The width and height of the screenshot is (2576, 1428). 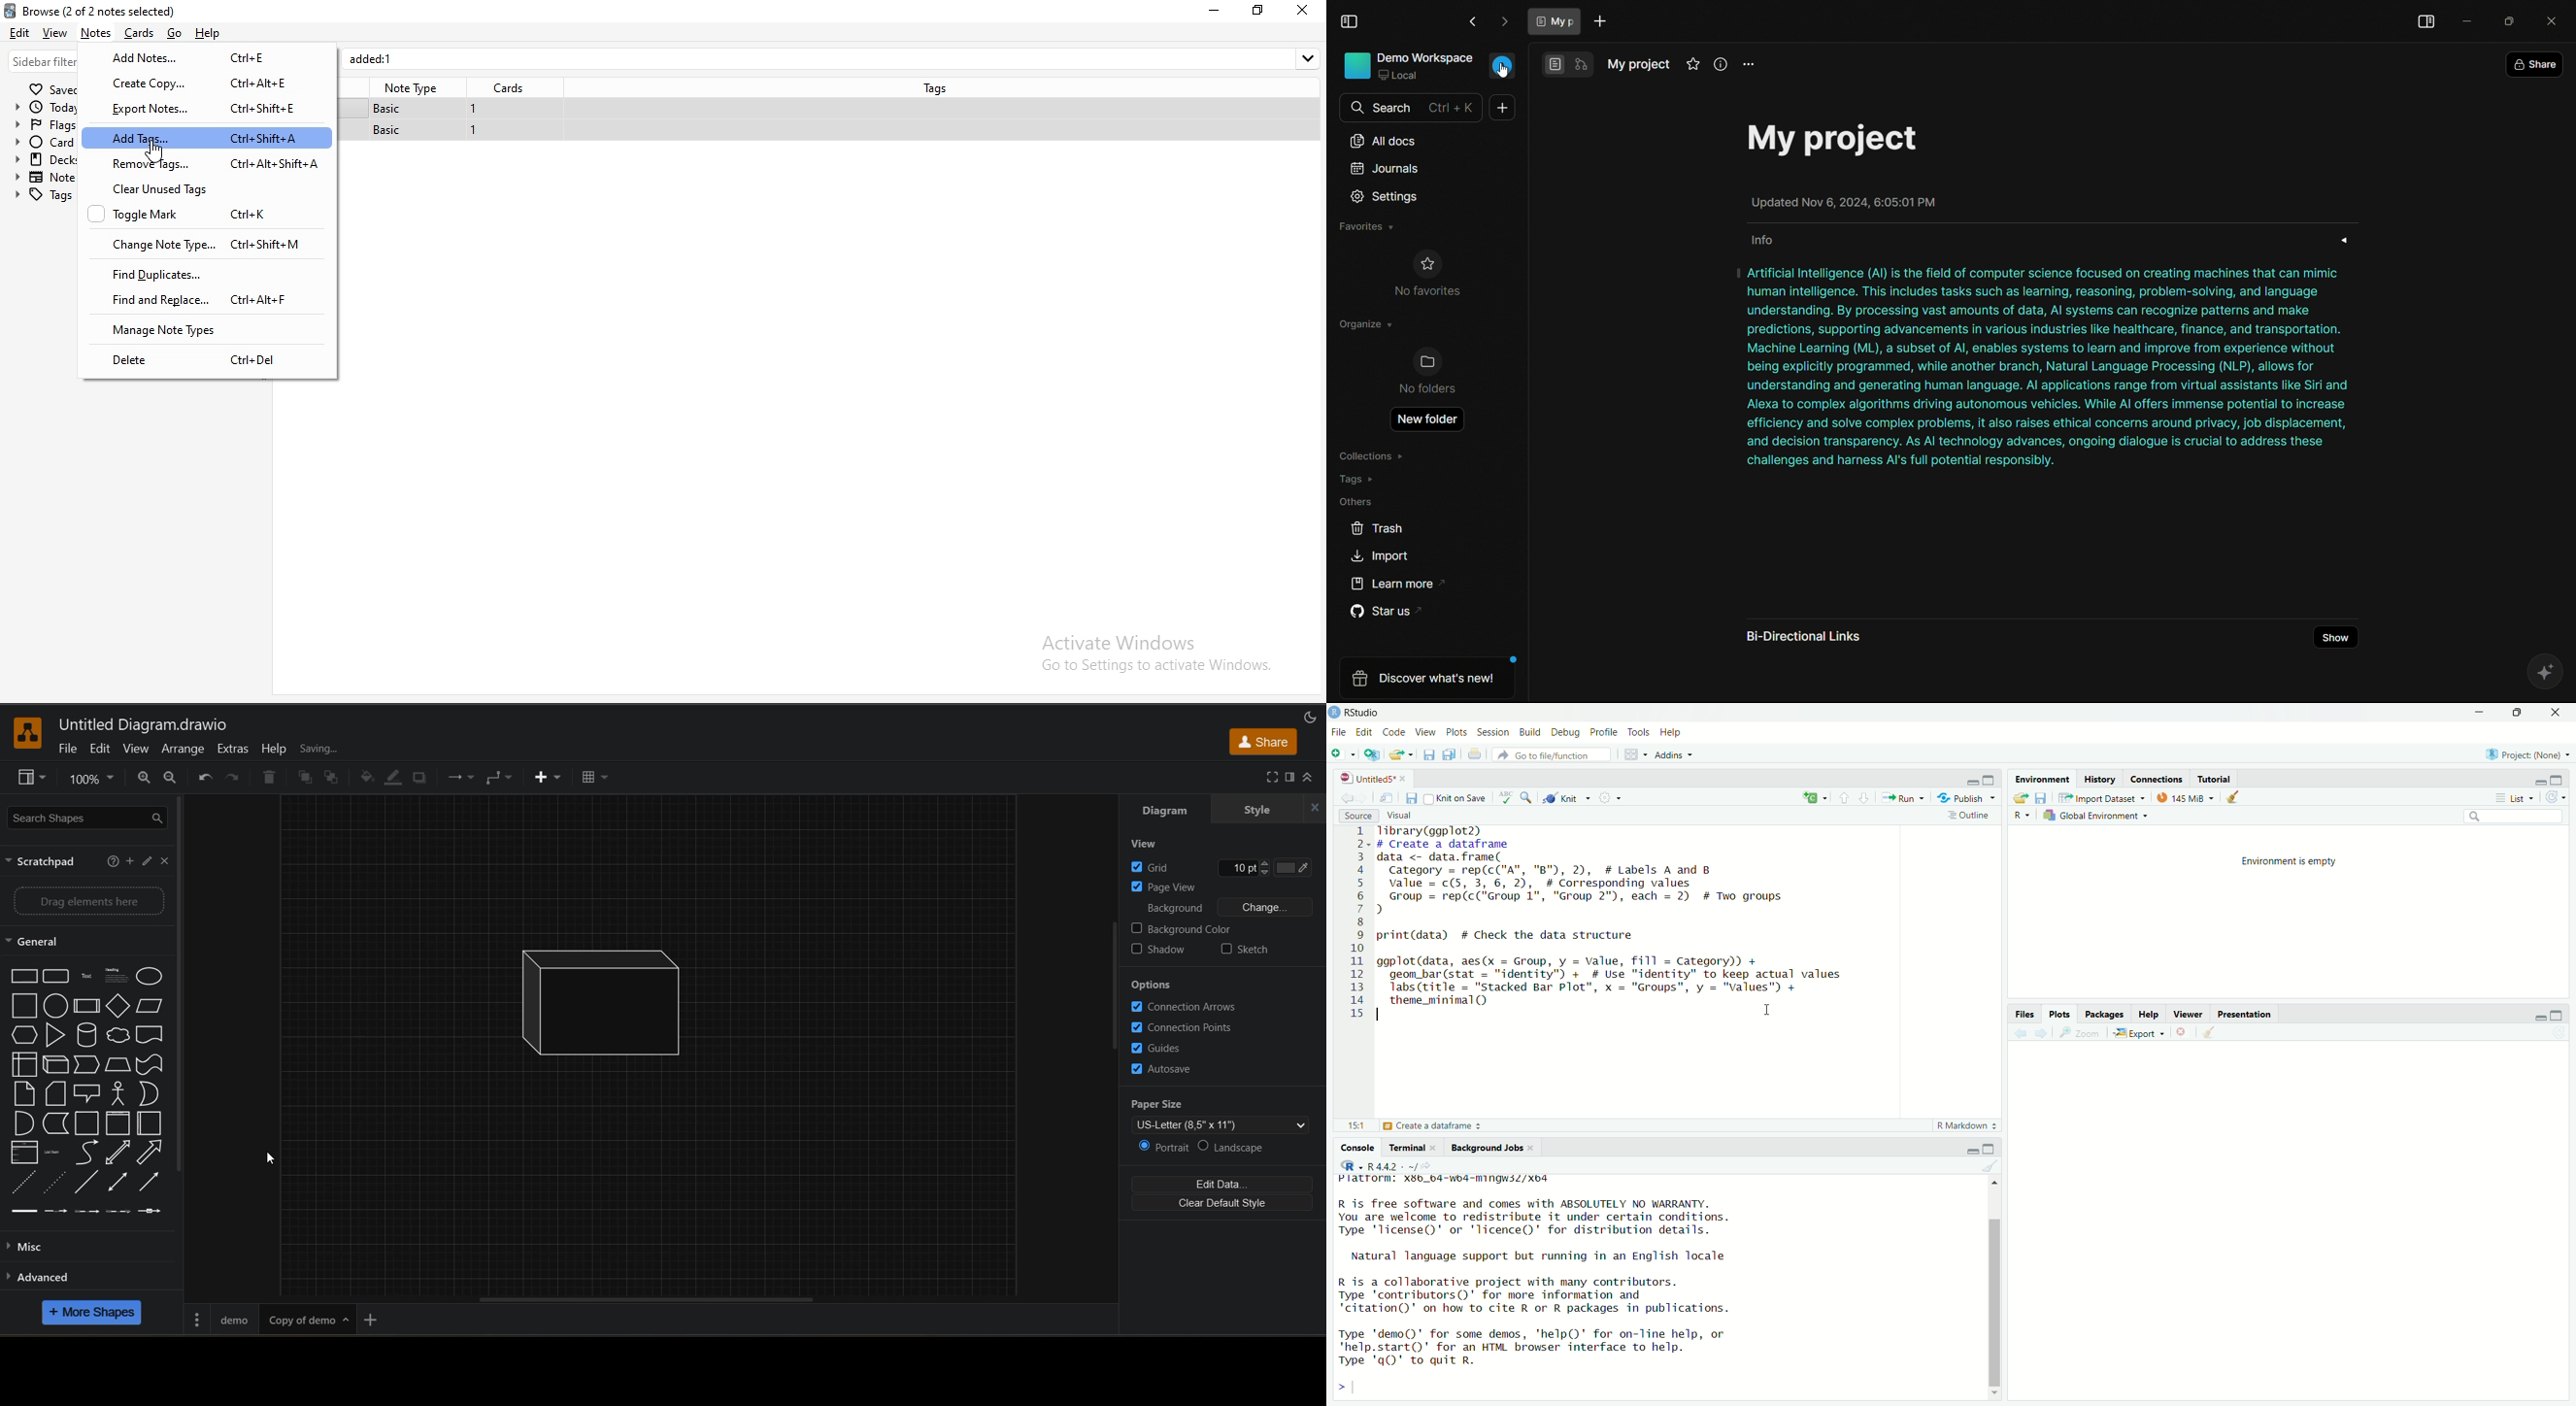 I want to click on add notes, so click(x=214, y=56).